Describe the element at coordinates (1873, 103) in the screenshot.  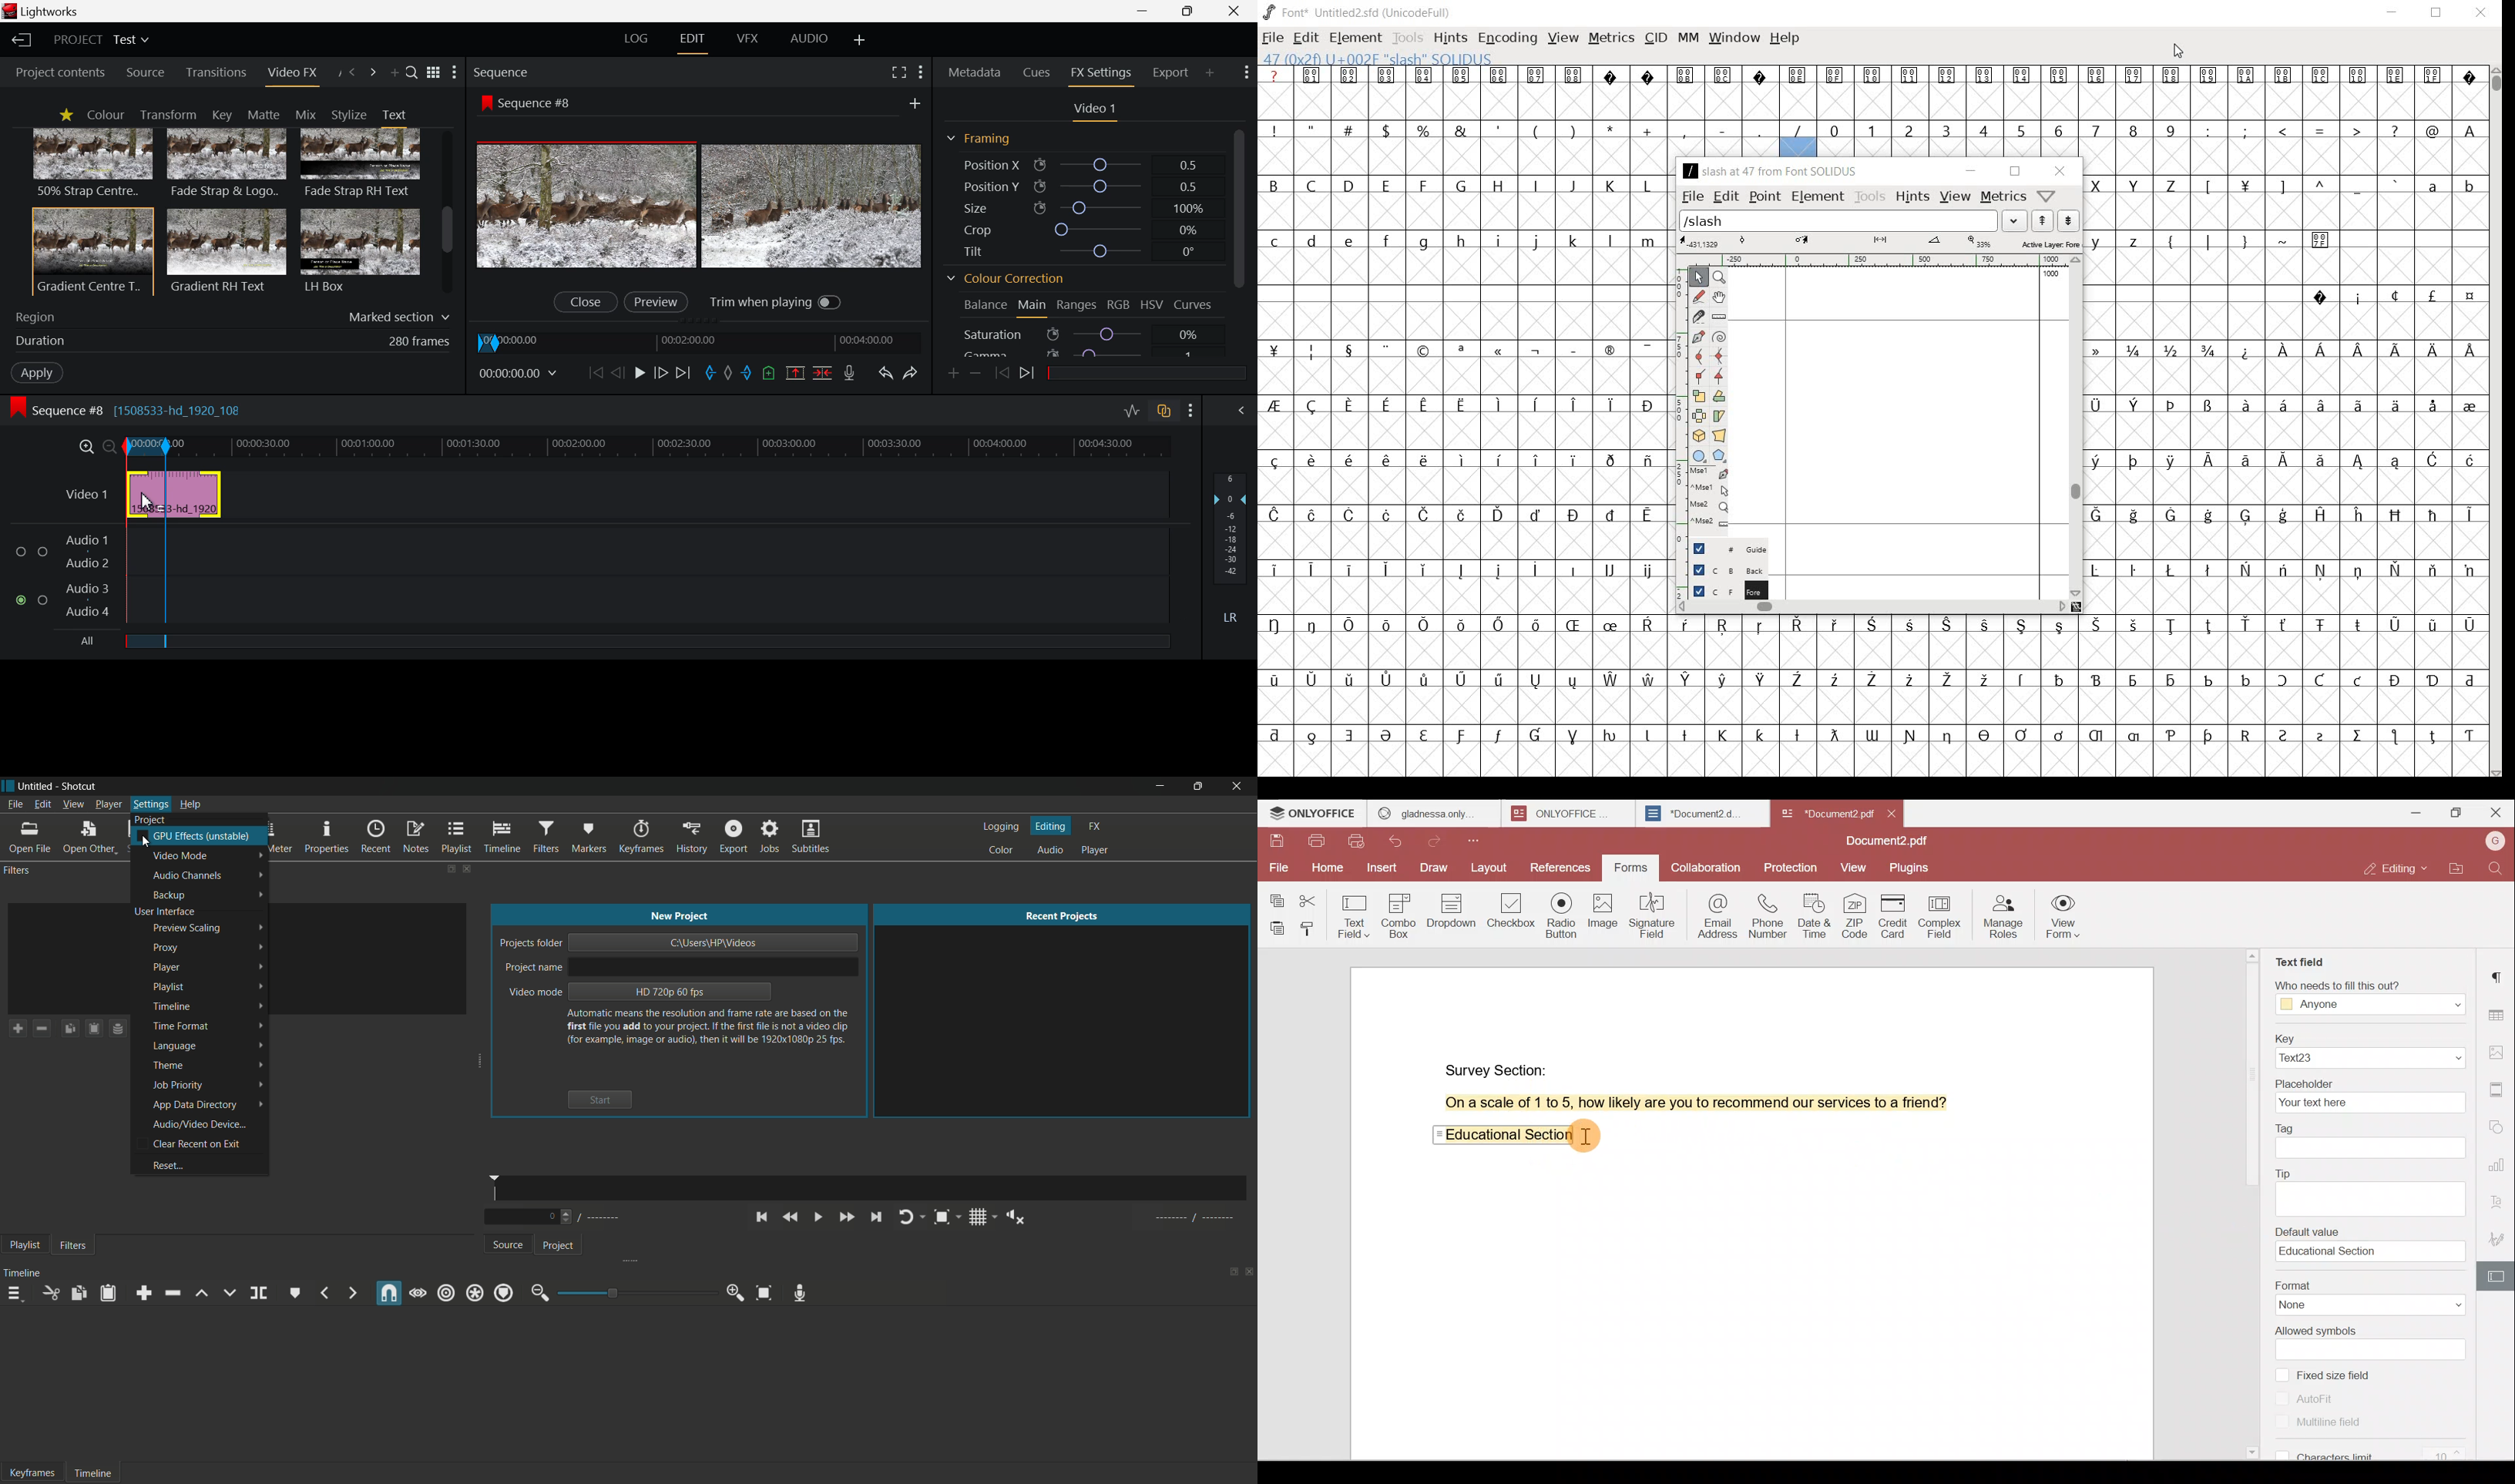
I see `empty cells` at that location.